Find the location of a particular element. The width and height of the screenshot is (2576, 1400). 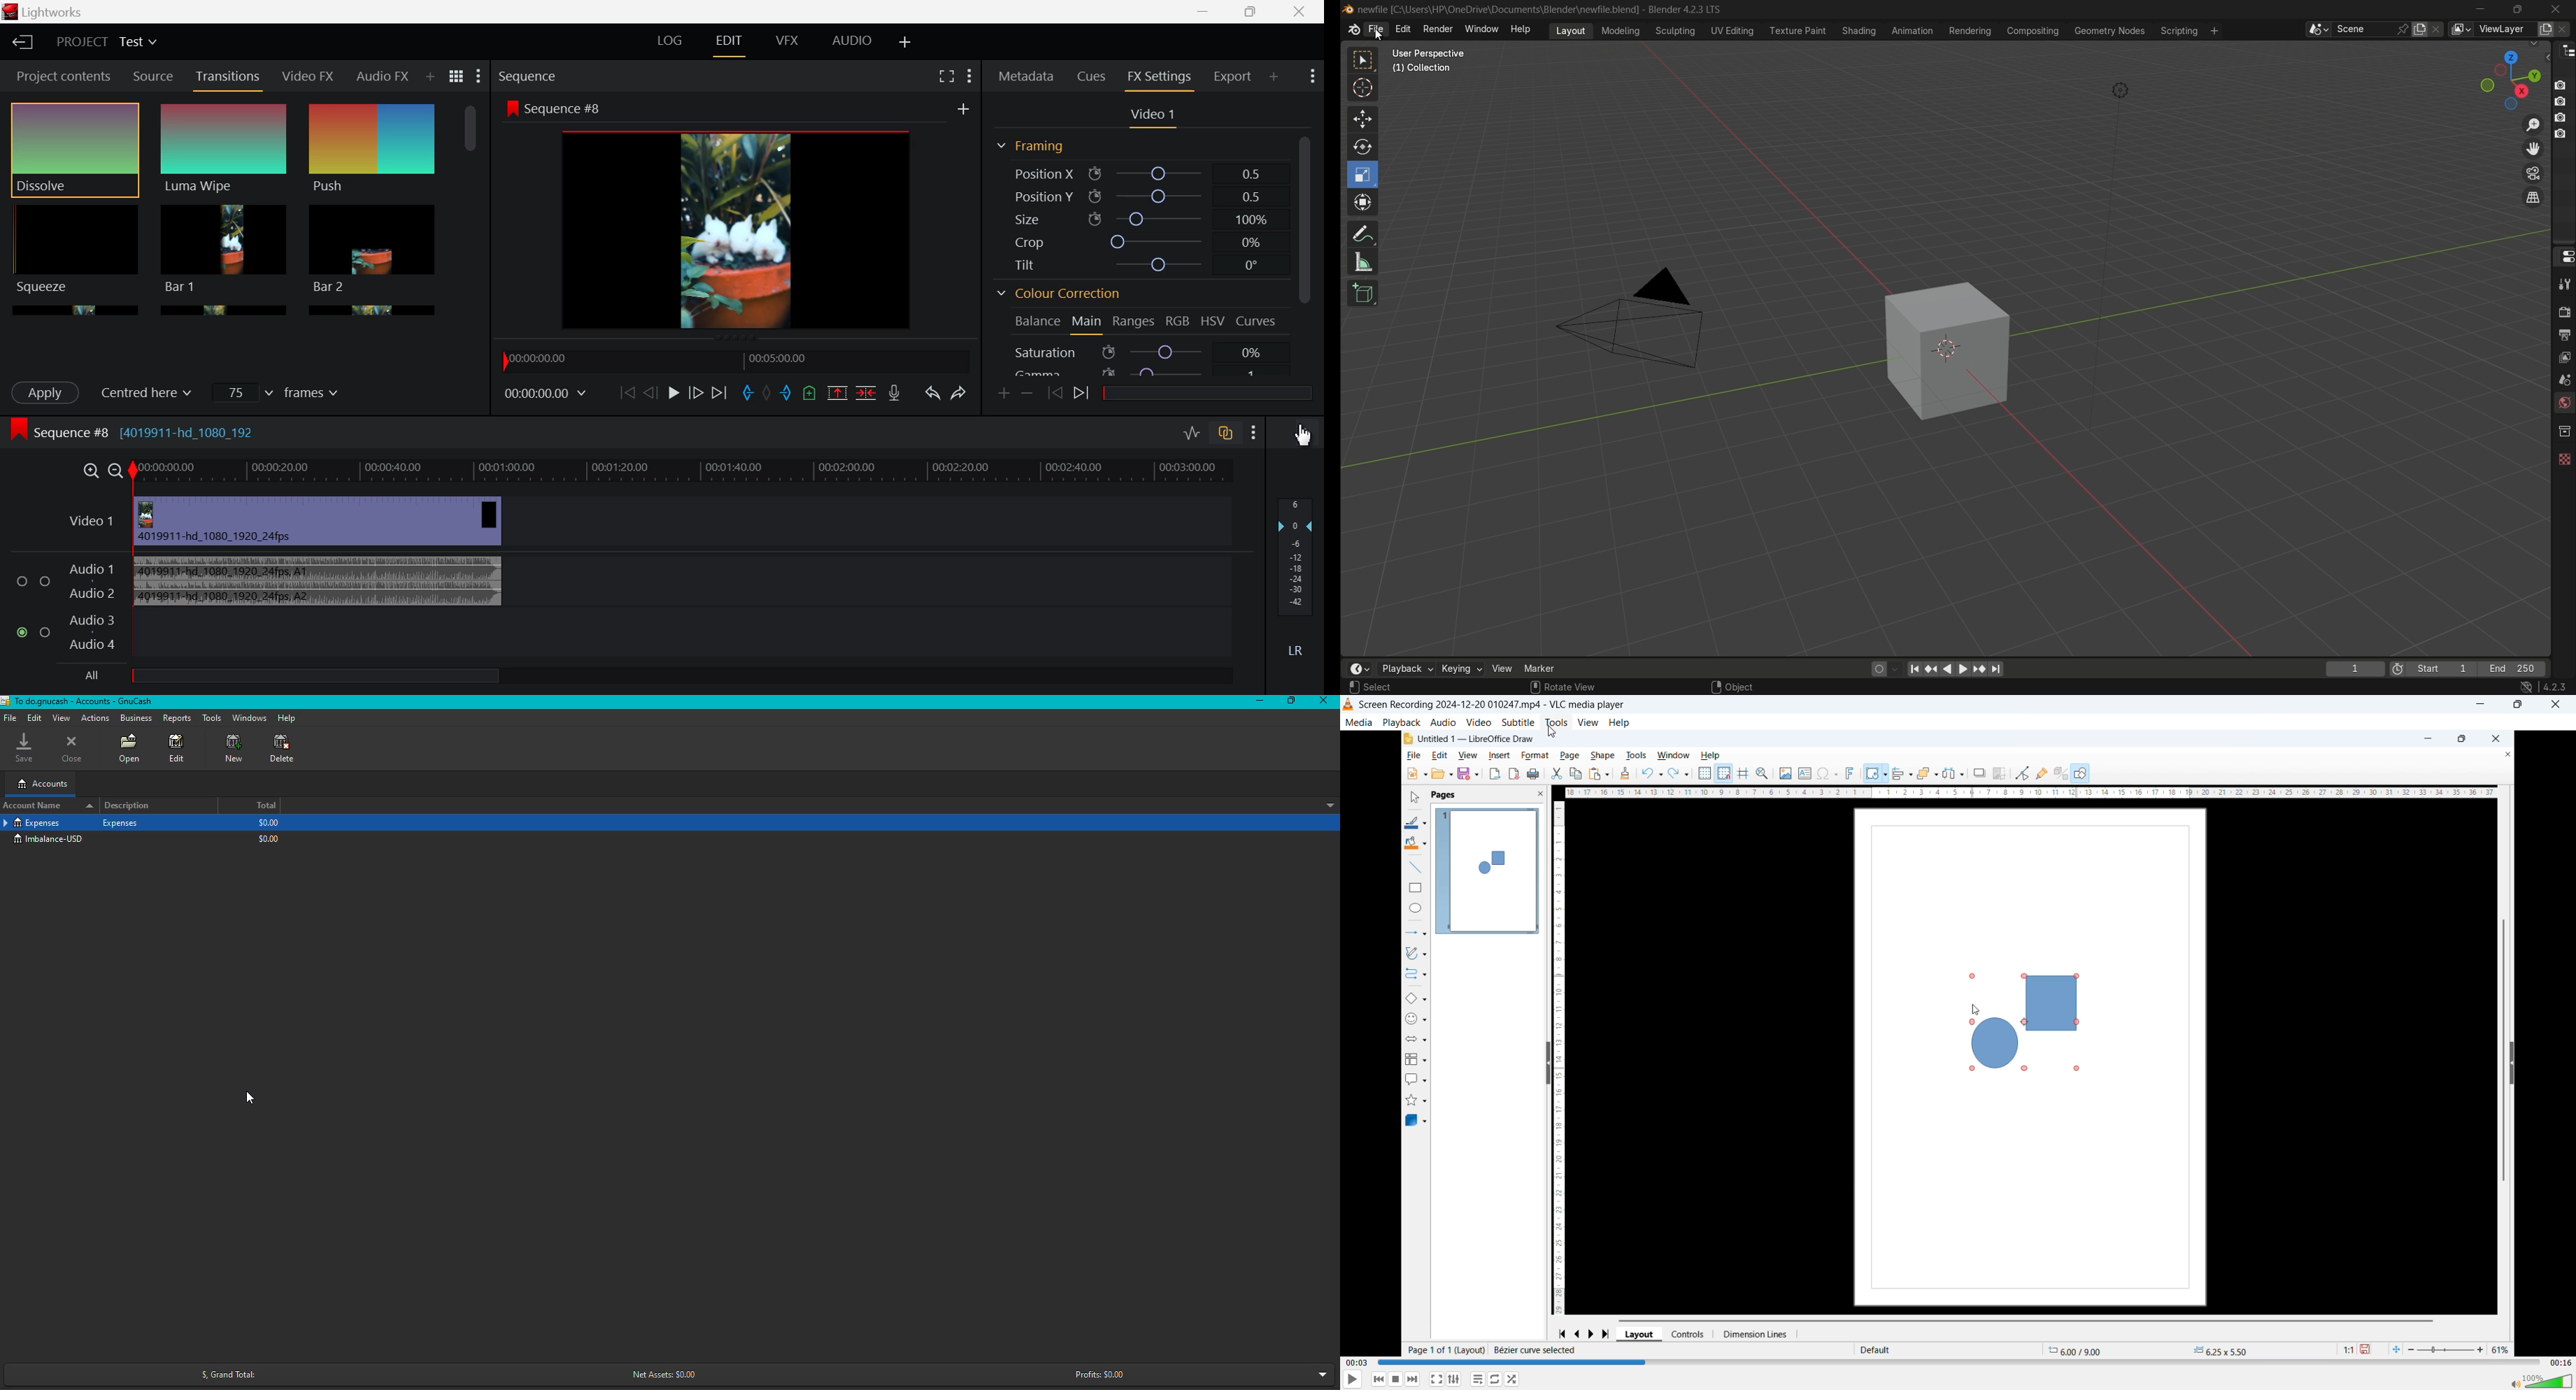

Show Settings is located at coordinates (1253, 435).